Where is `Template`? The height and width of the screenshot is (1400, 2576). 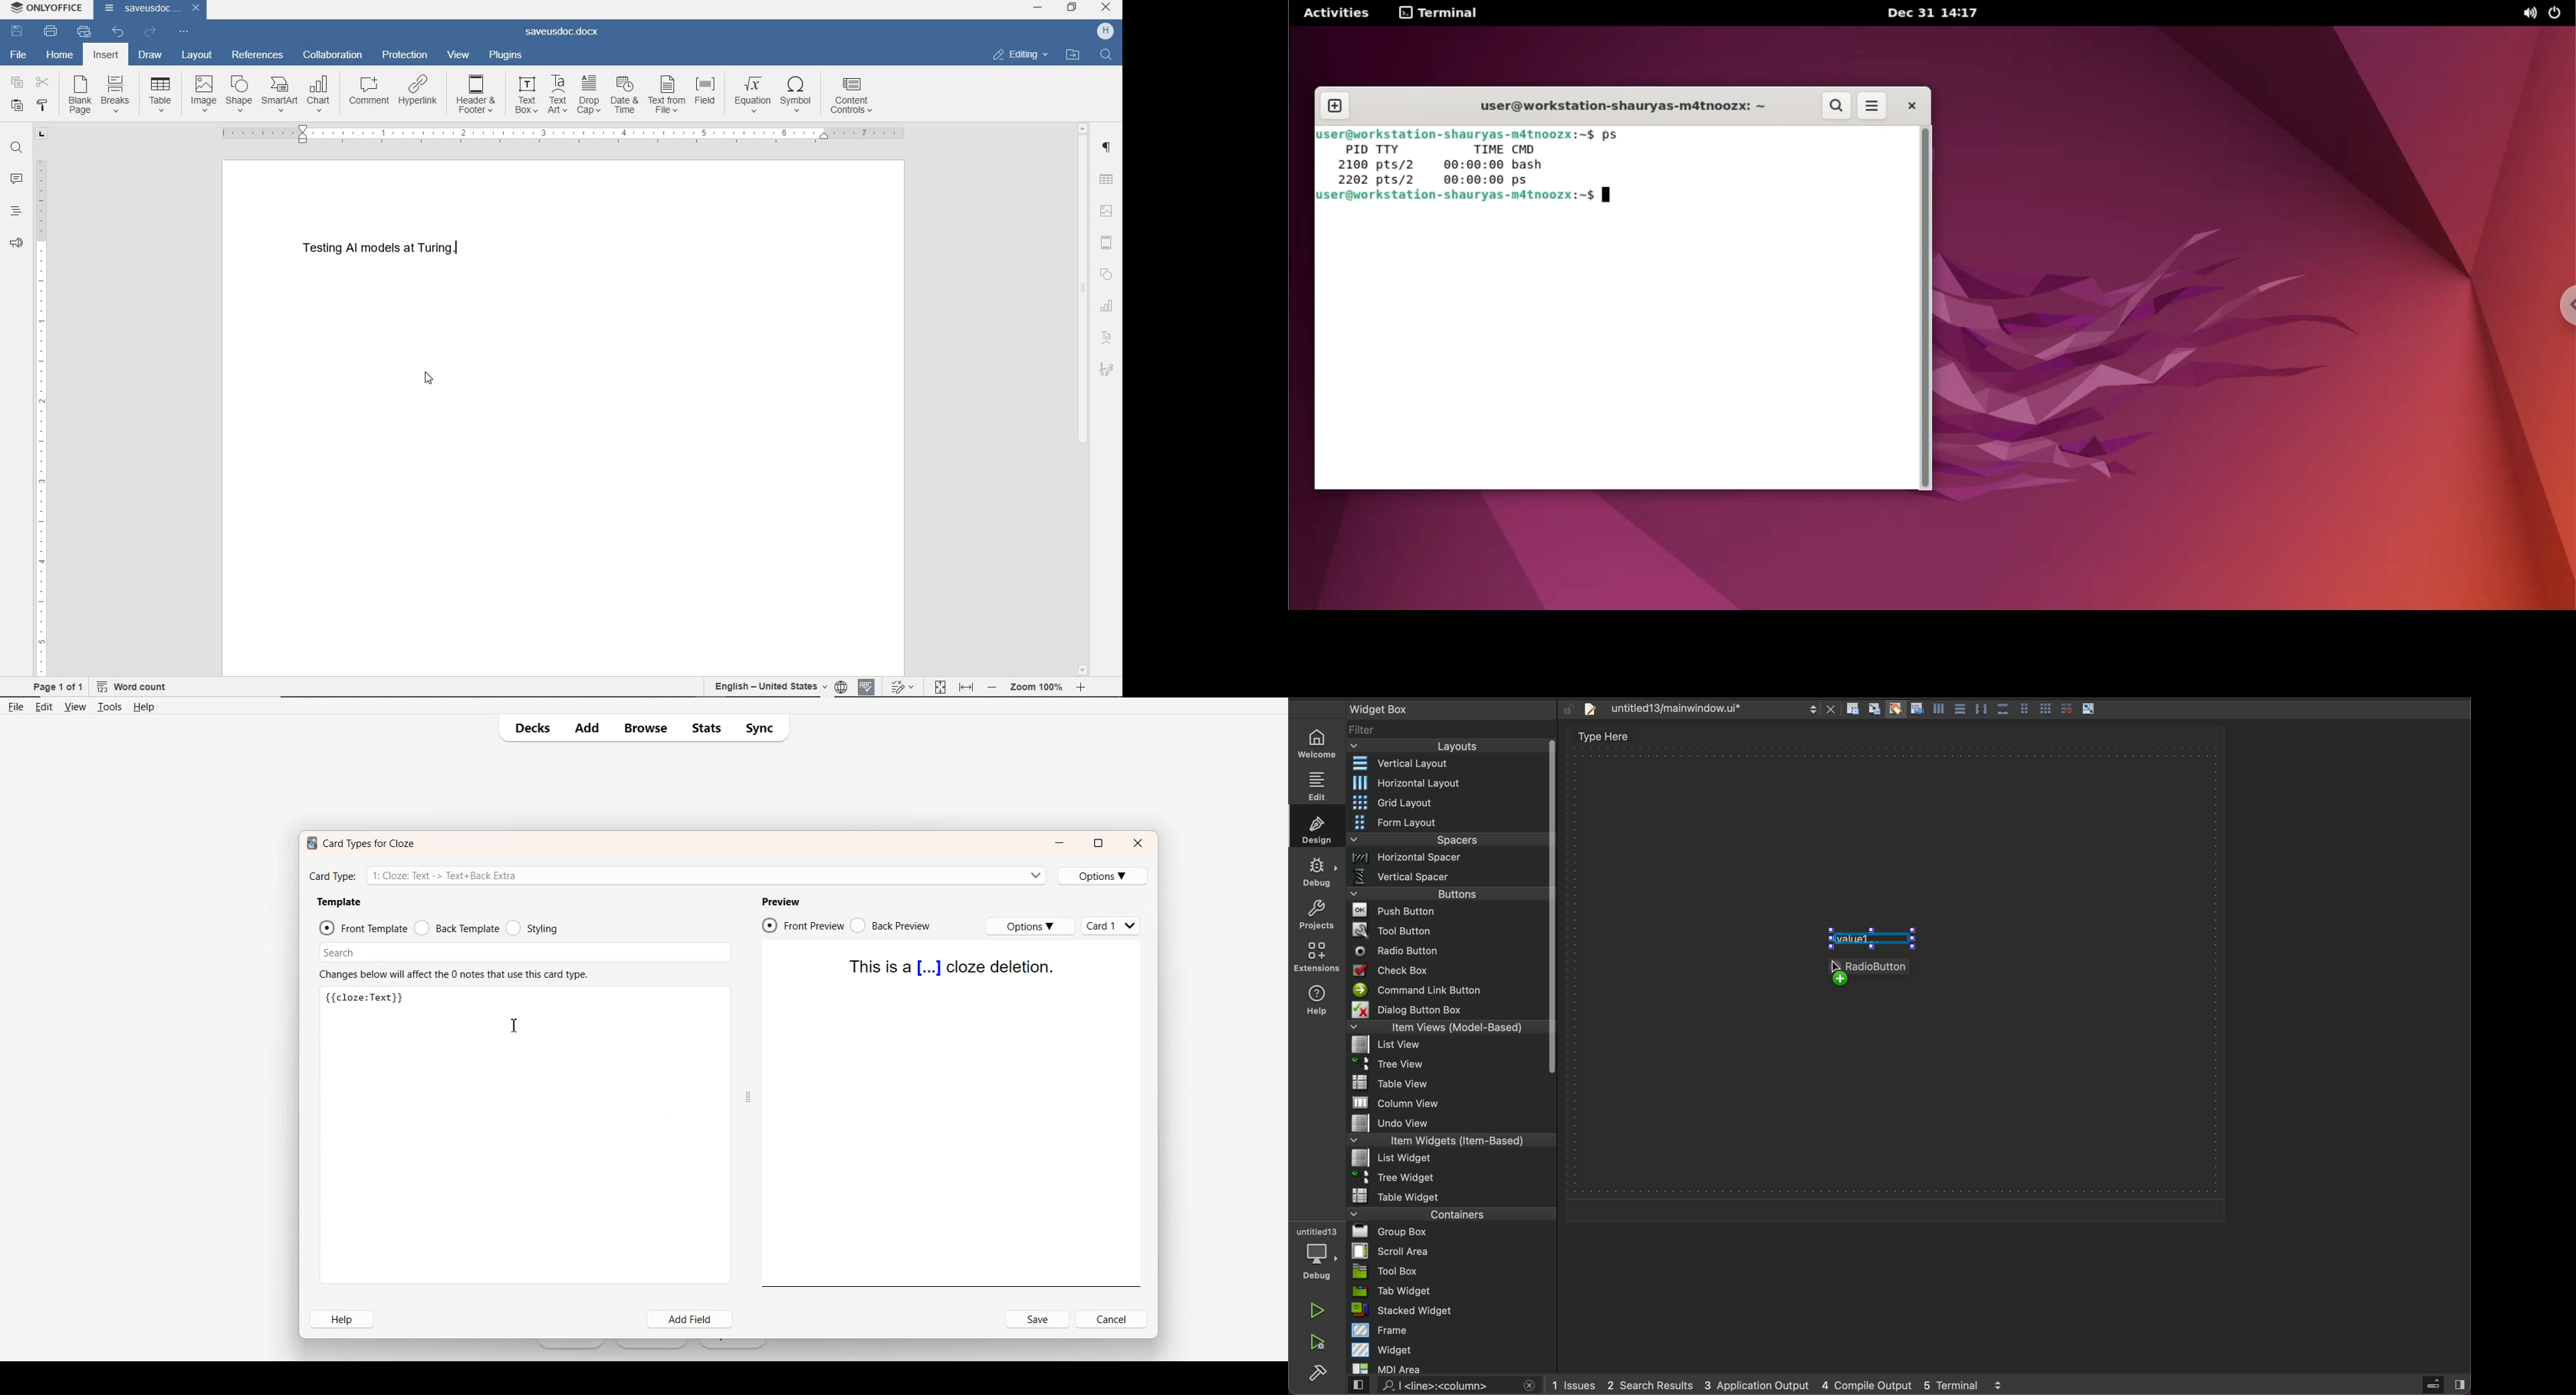
Template is located at coordinates (339, 902).